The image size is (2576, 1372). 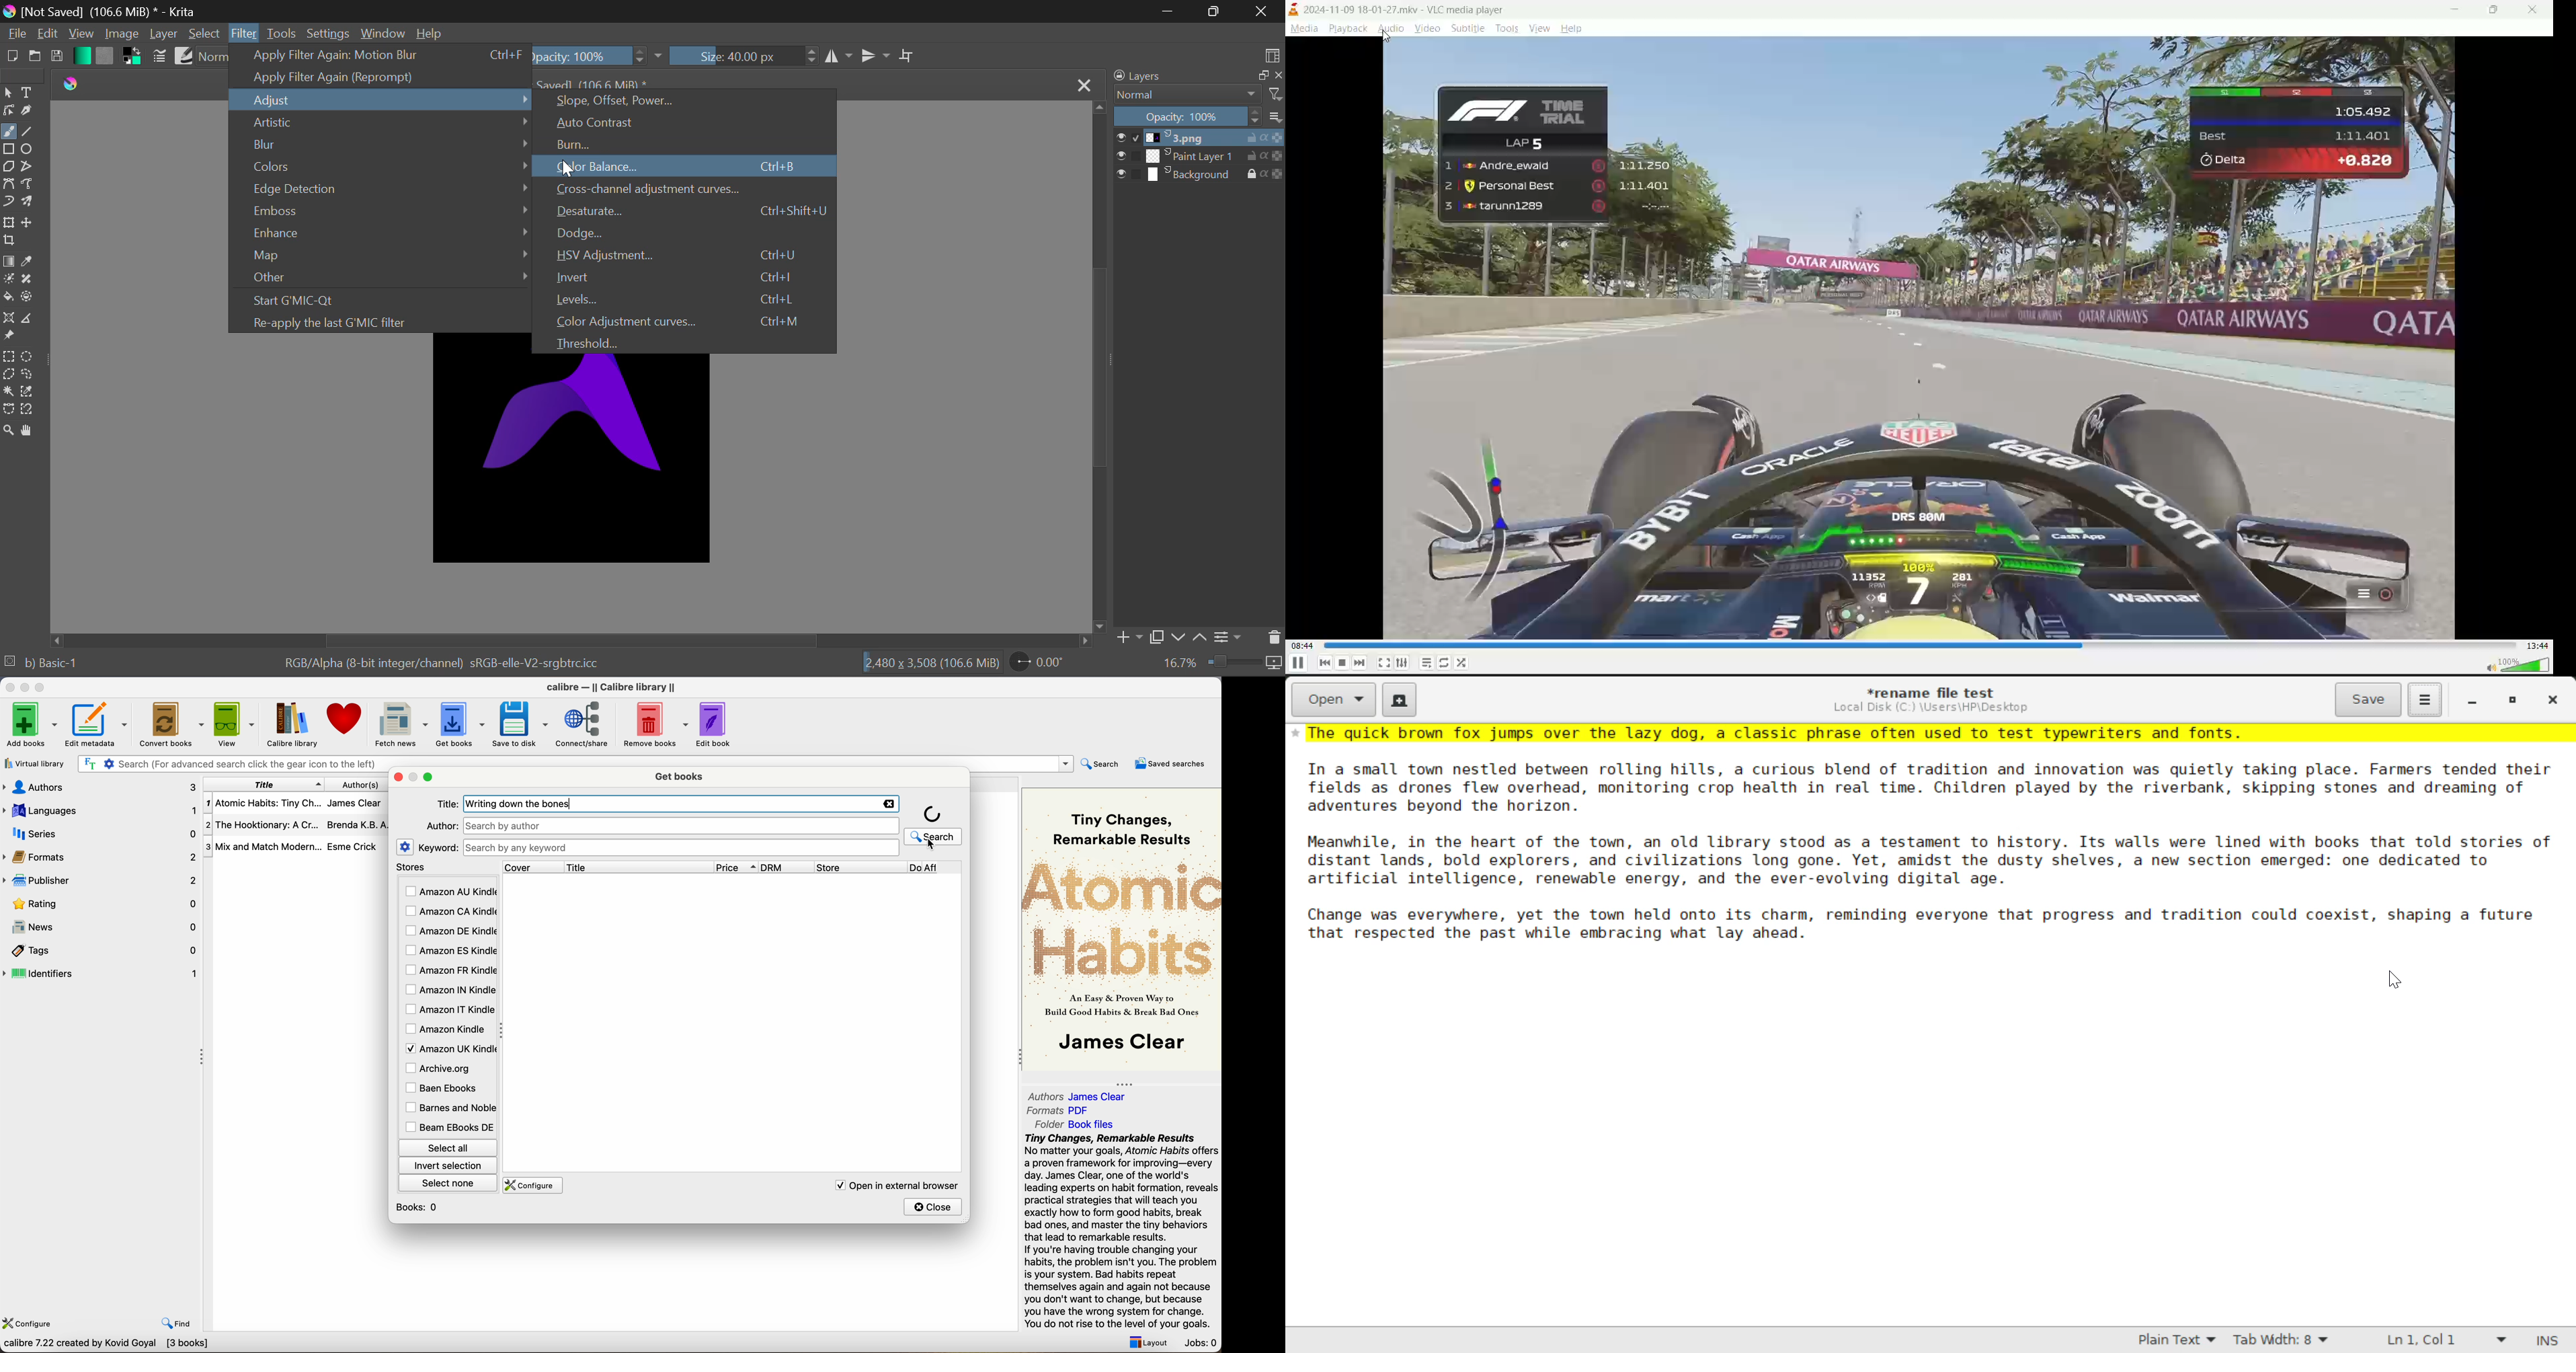 What do you see at coordinates (2537, 644) in the screenshot?
I see `total track time` at bounding box center [2537, 644].